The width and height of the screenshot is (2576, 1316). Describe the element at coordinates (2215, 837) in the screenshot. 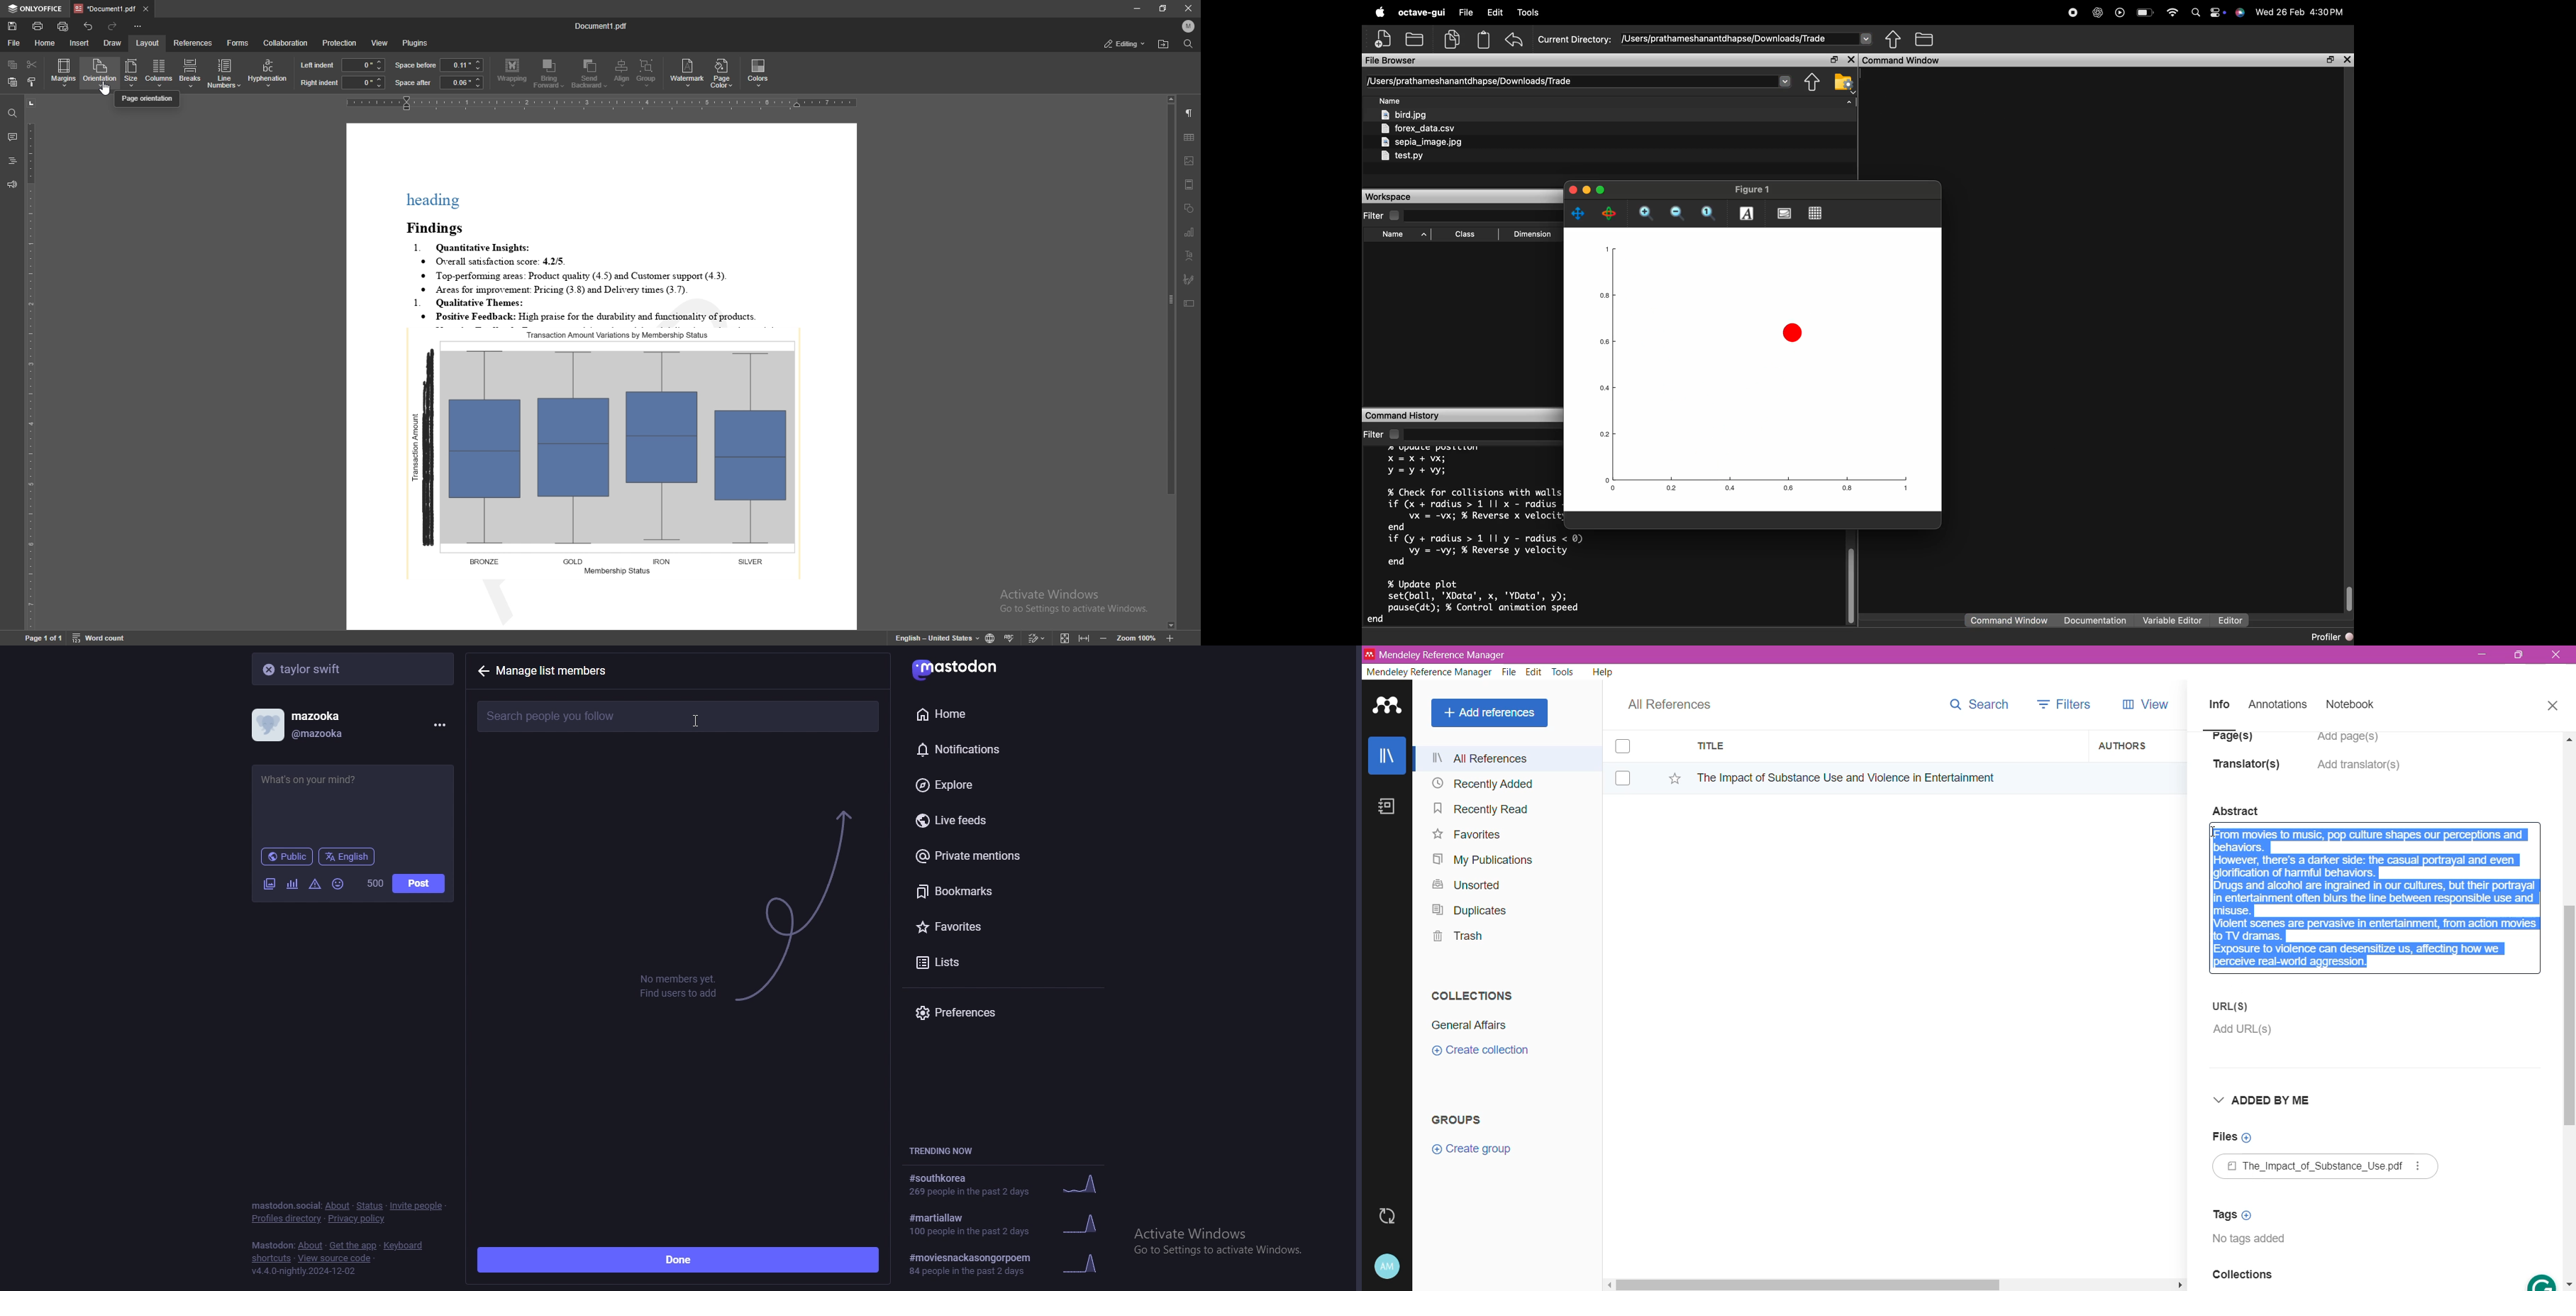

I see `Cursor` at that location.